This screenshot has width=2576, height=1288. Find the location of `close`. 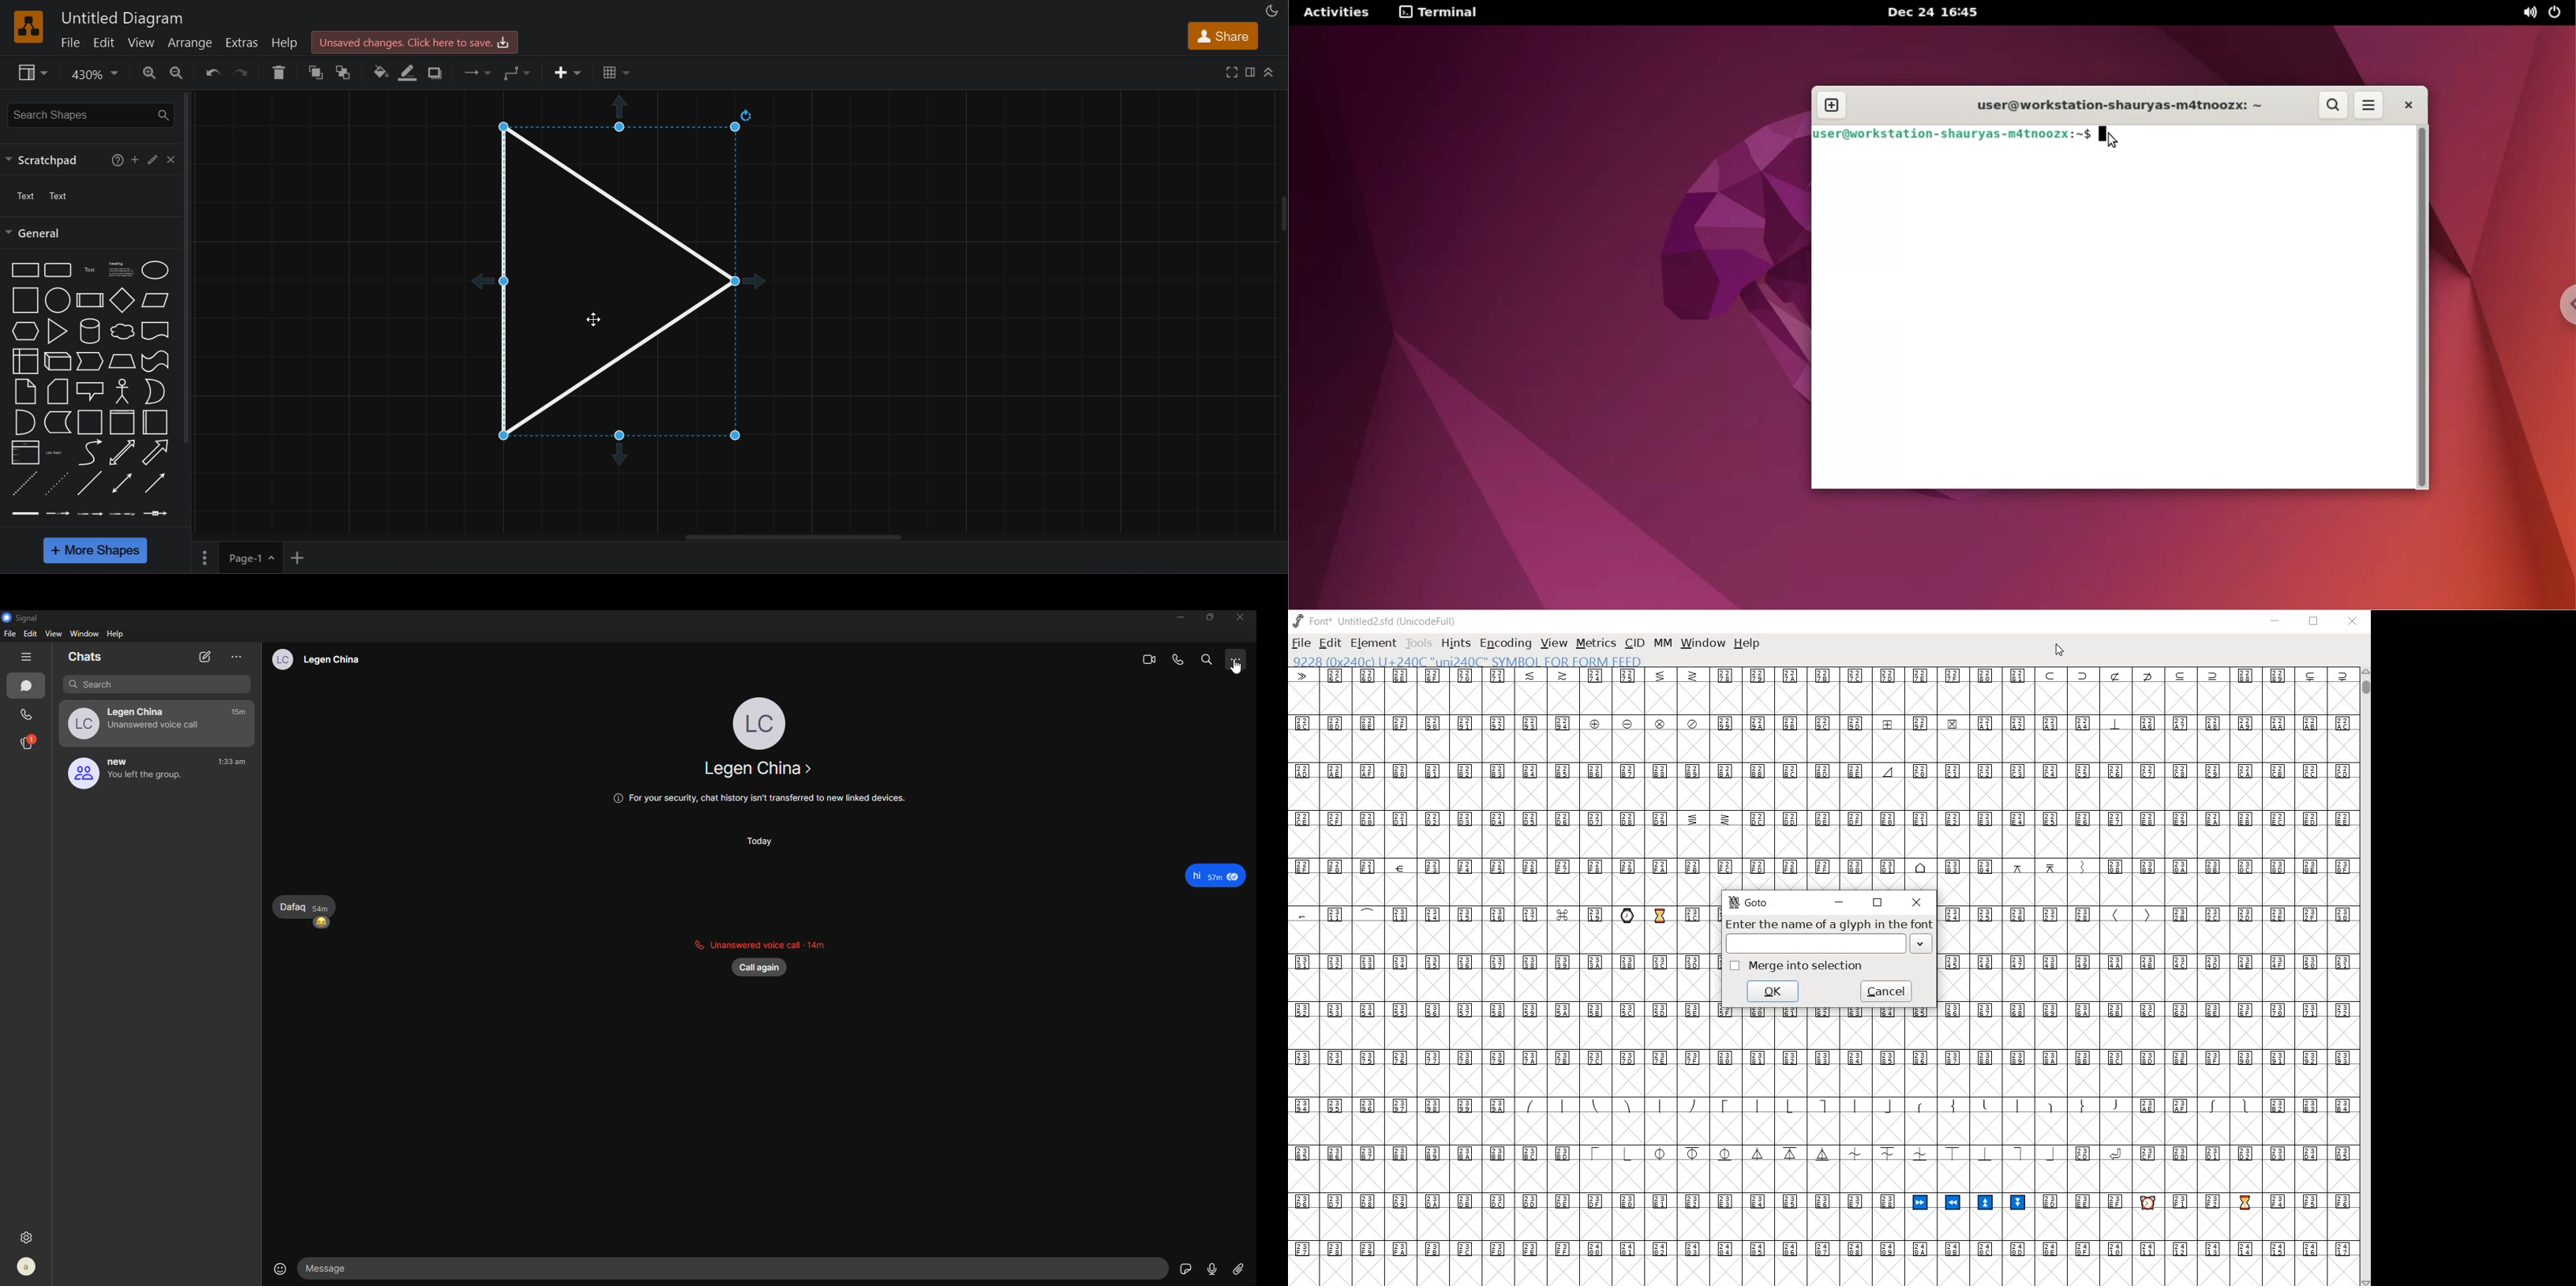

close is located at coordinates (2352, 623).